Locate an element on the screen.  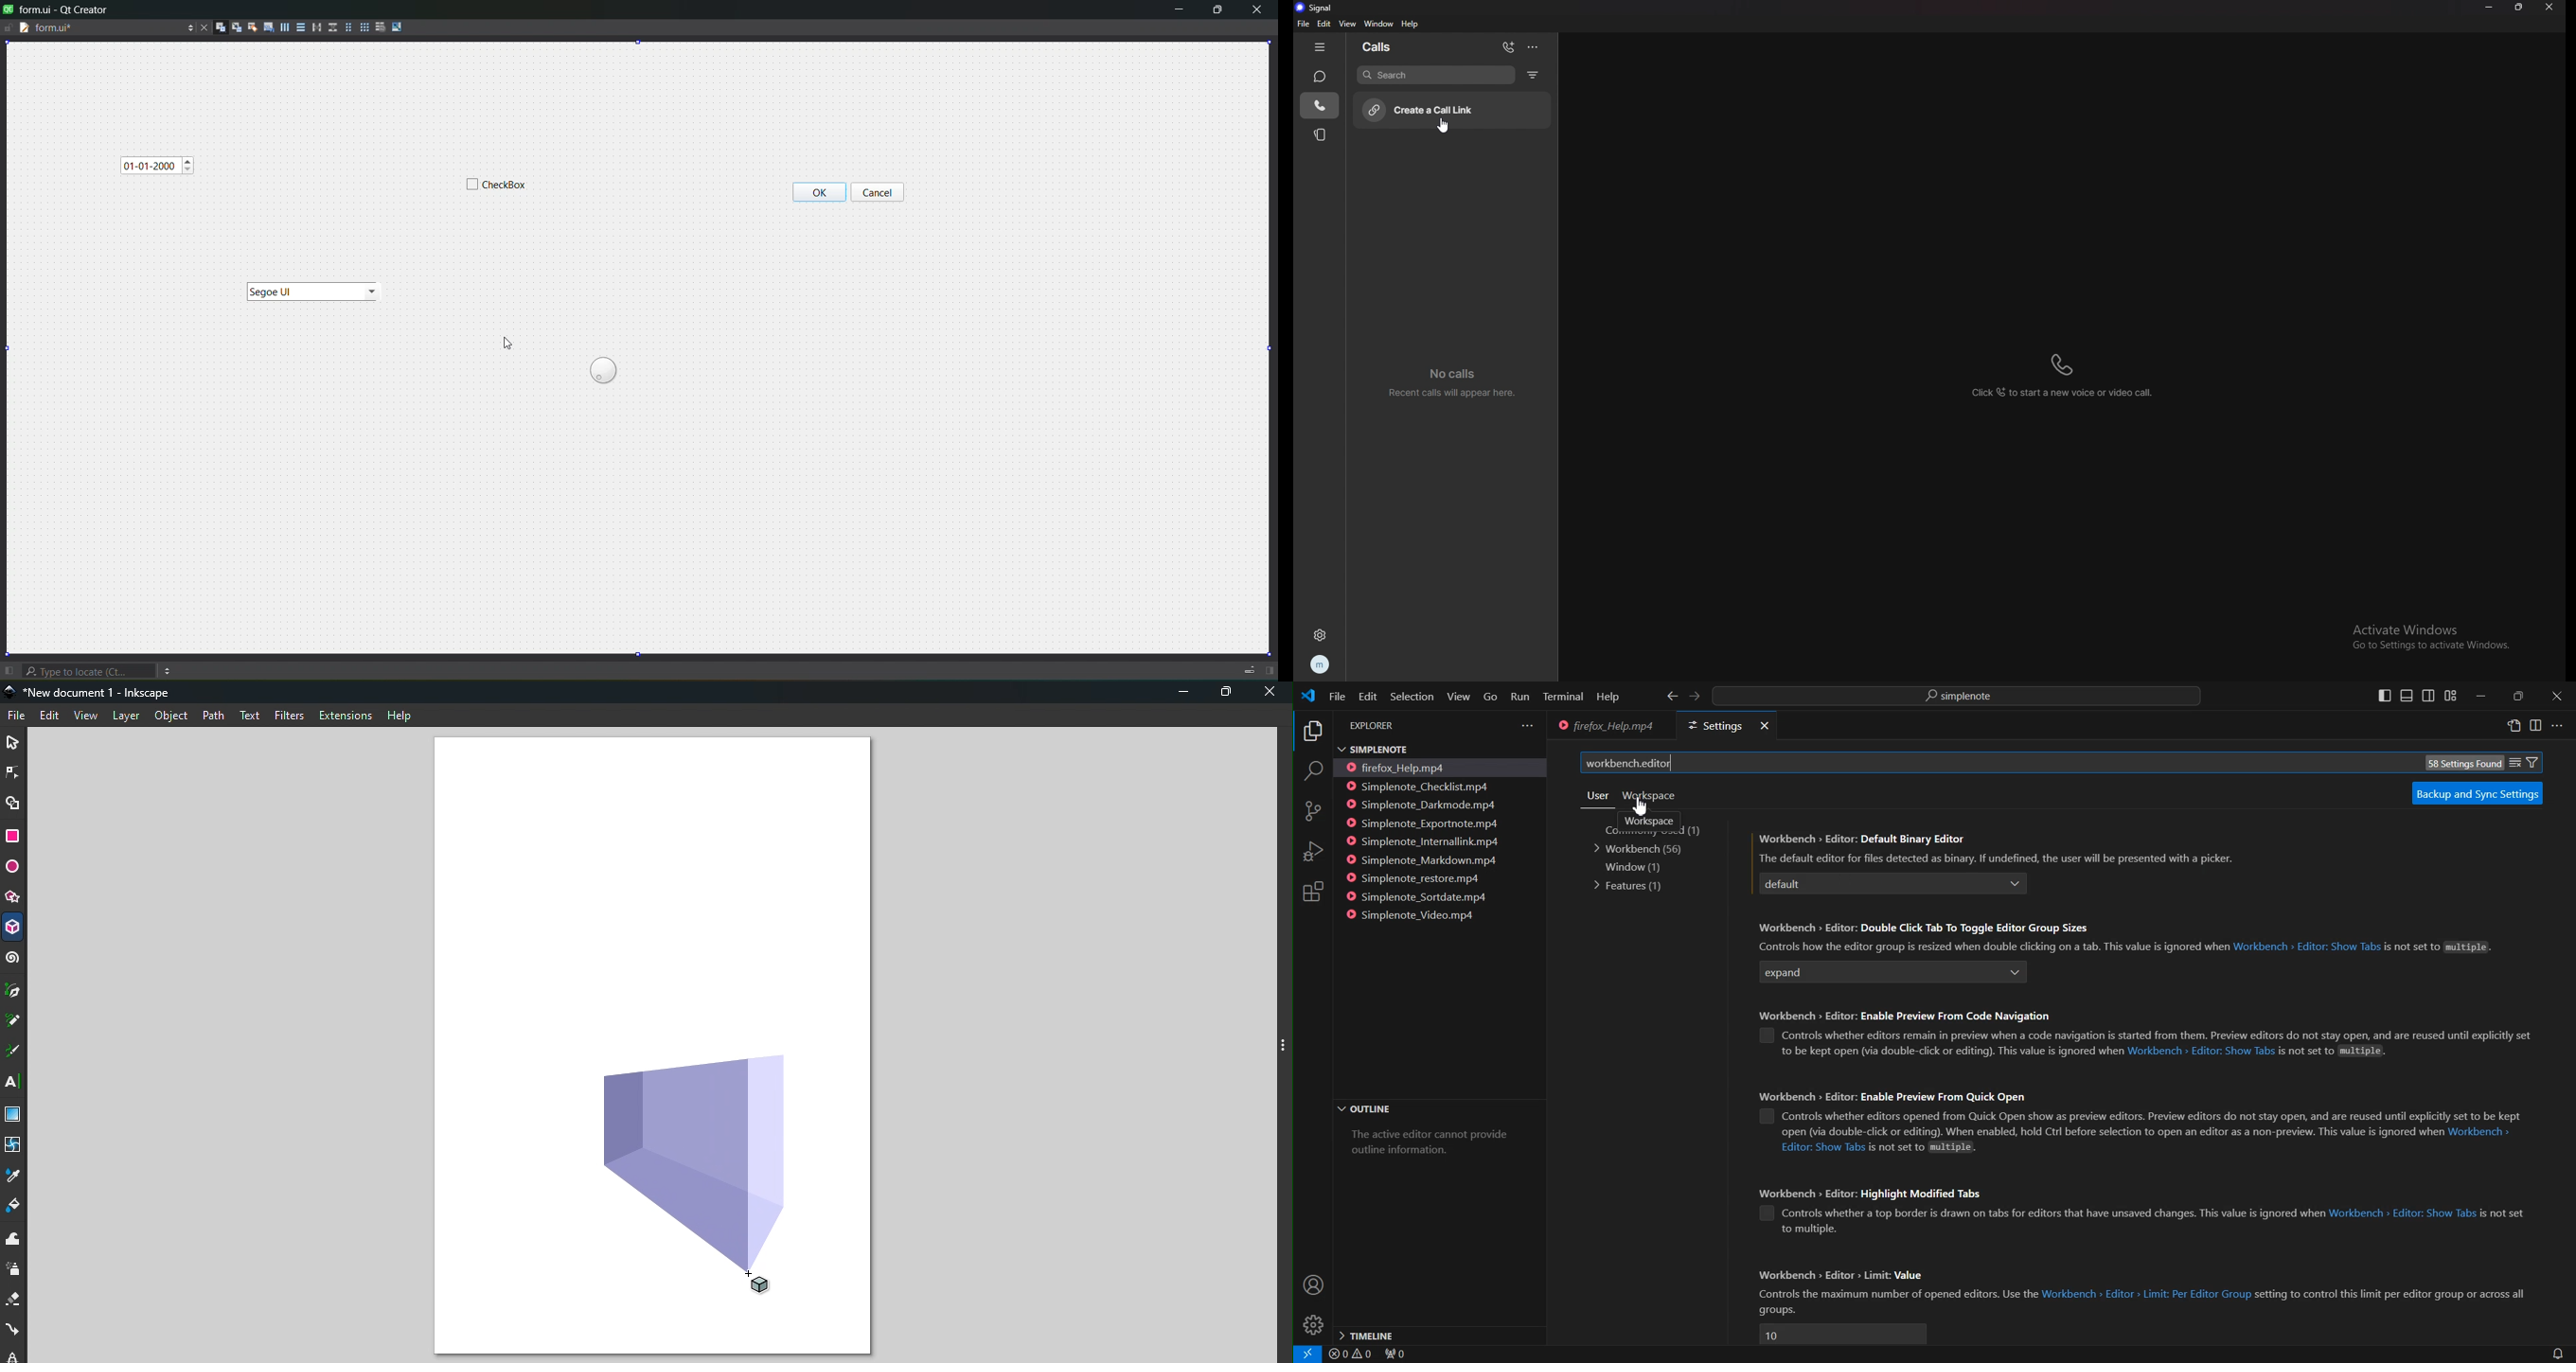
Workbench > Editor: Double Click Tab To Toggle Editor Group Sizes is located at coordinates (1925, 928).